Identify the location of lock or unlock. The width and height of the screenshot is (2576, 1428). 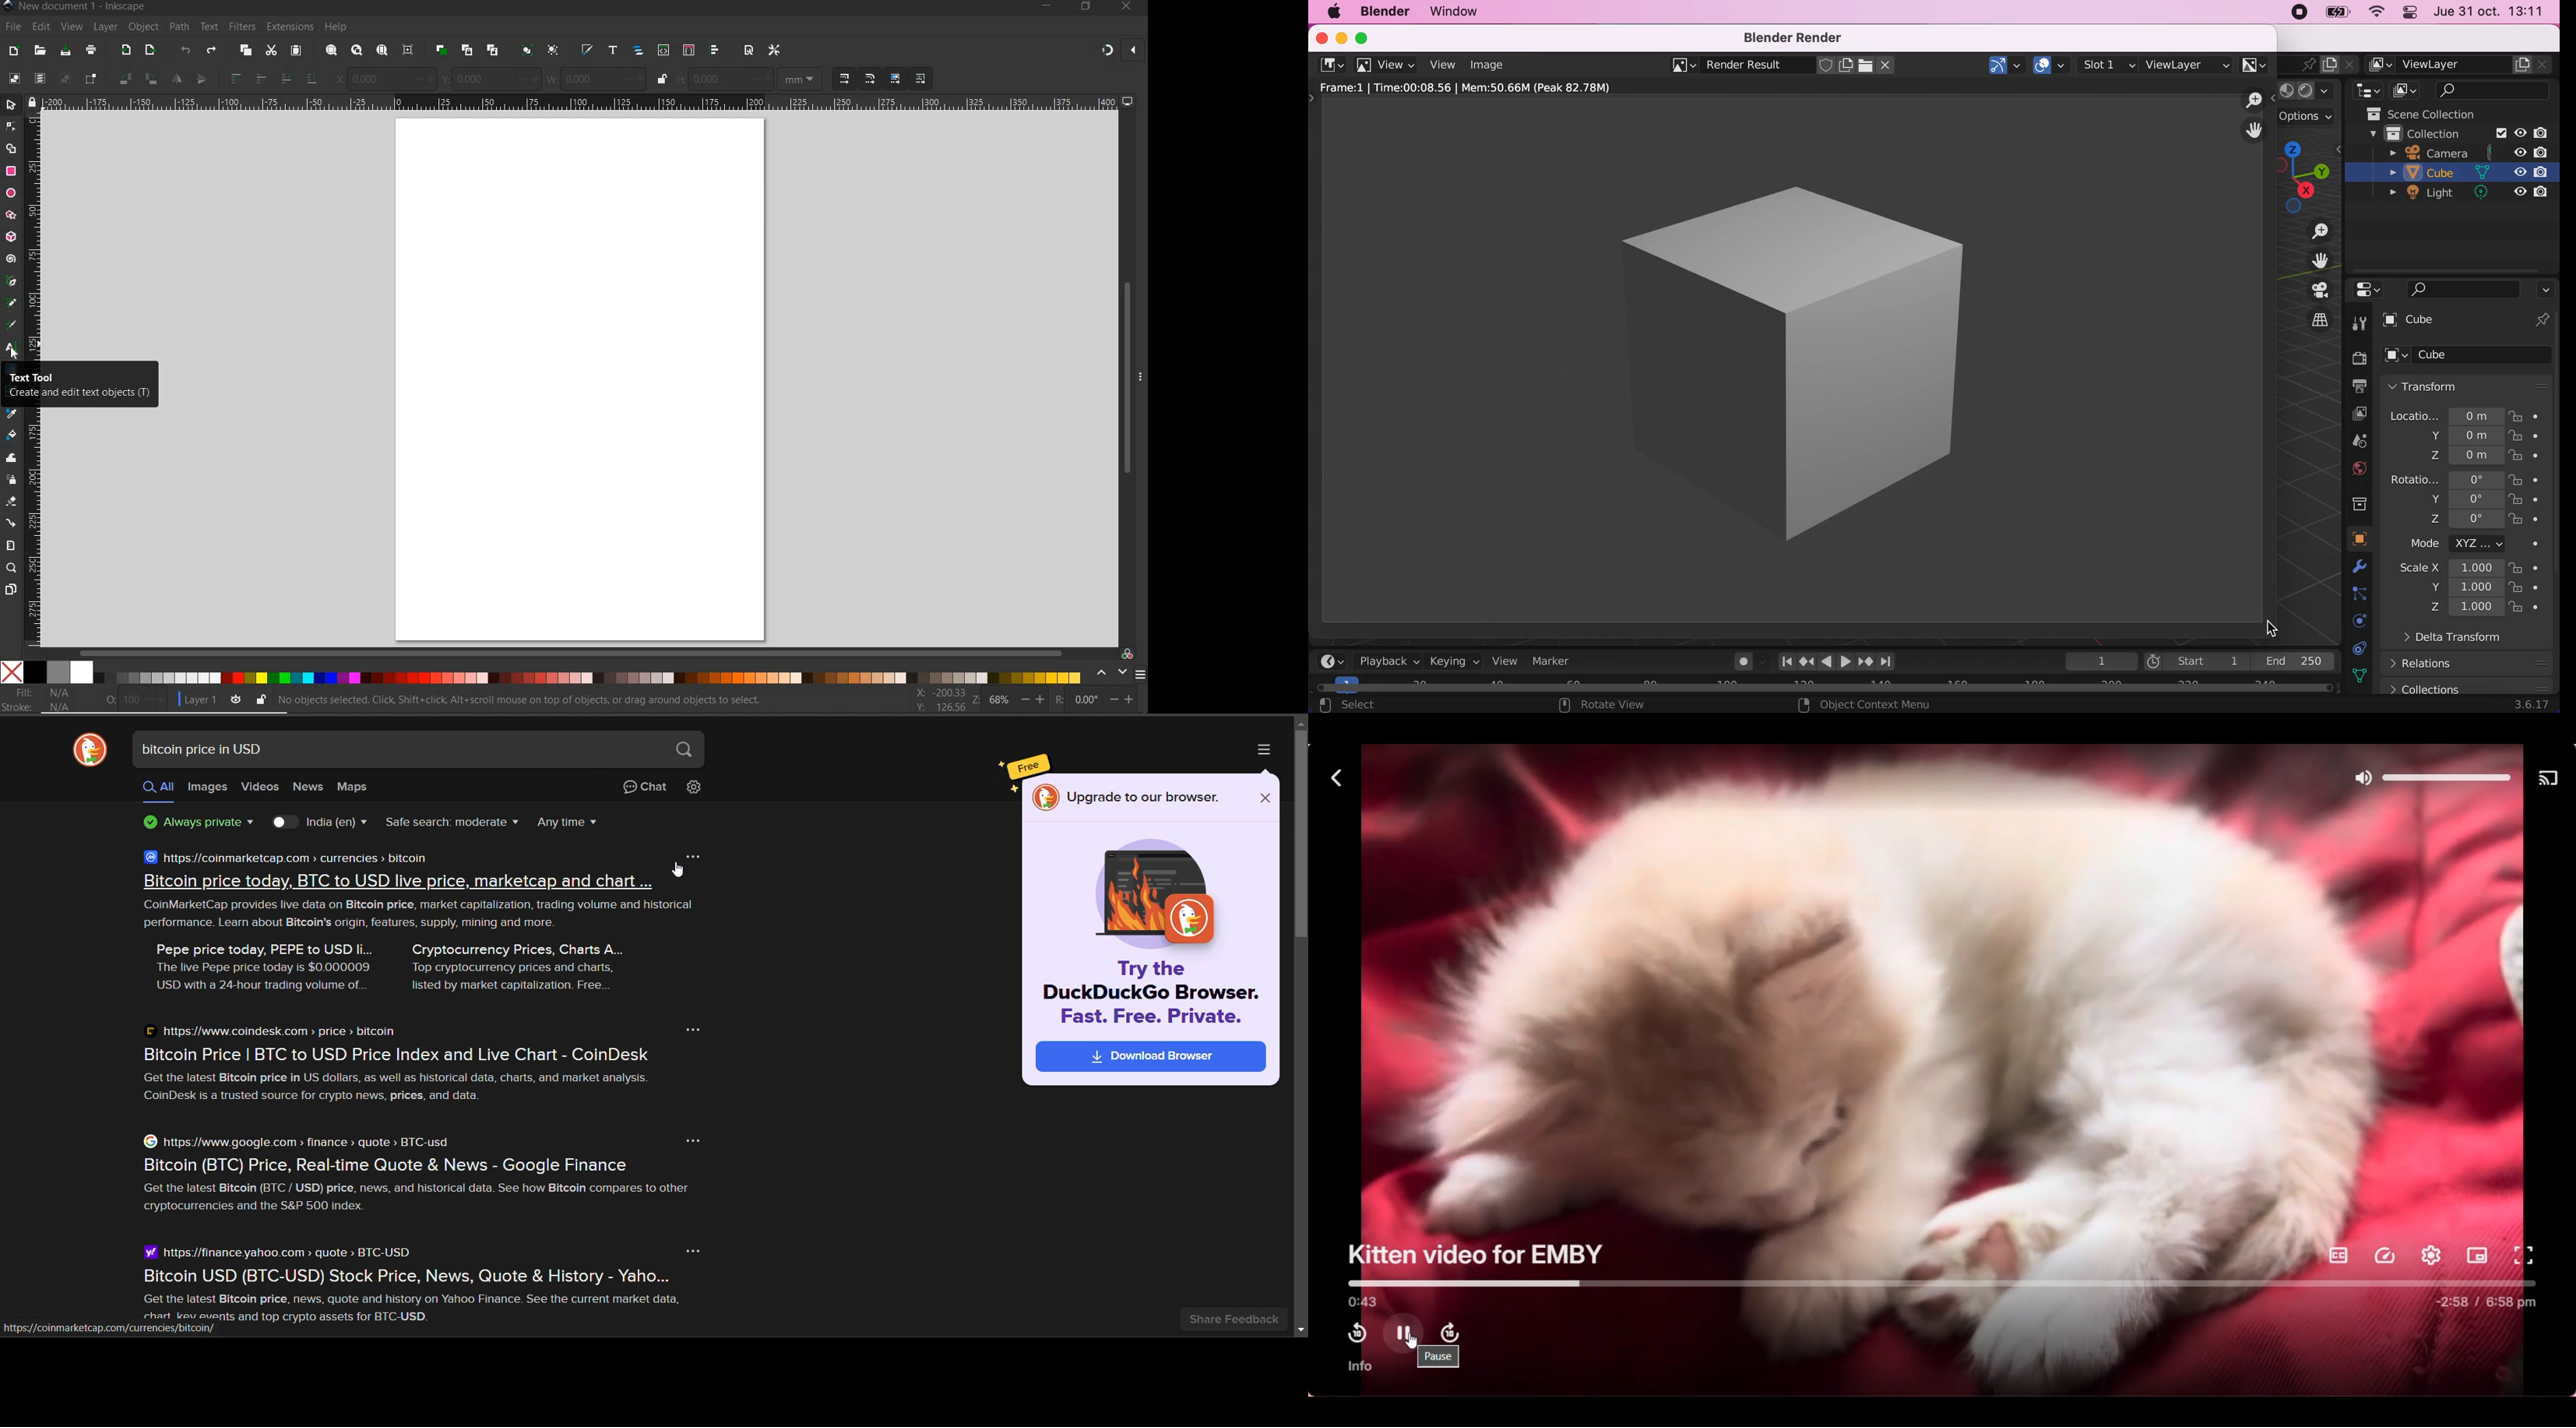
(260, 699).